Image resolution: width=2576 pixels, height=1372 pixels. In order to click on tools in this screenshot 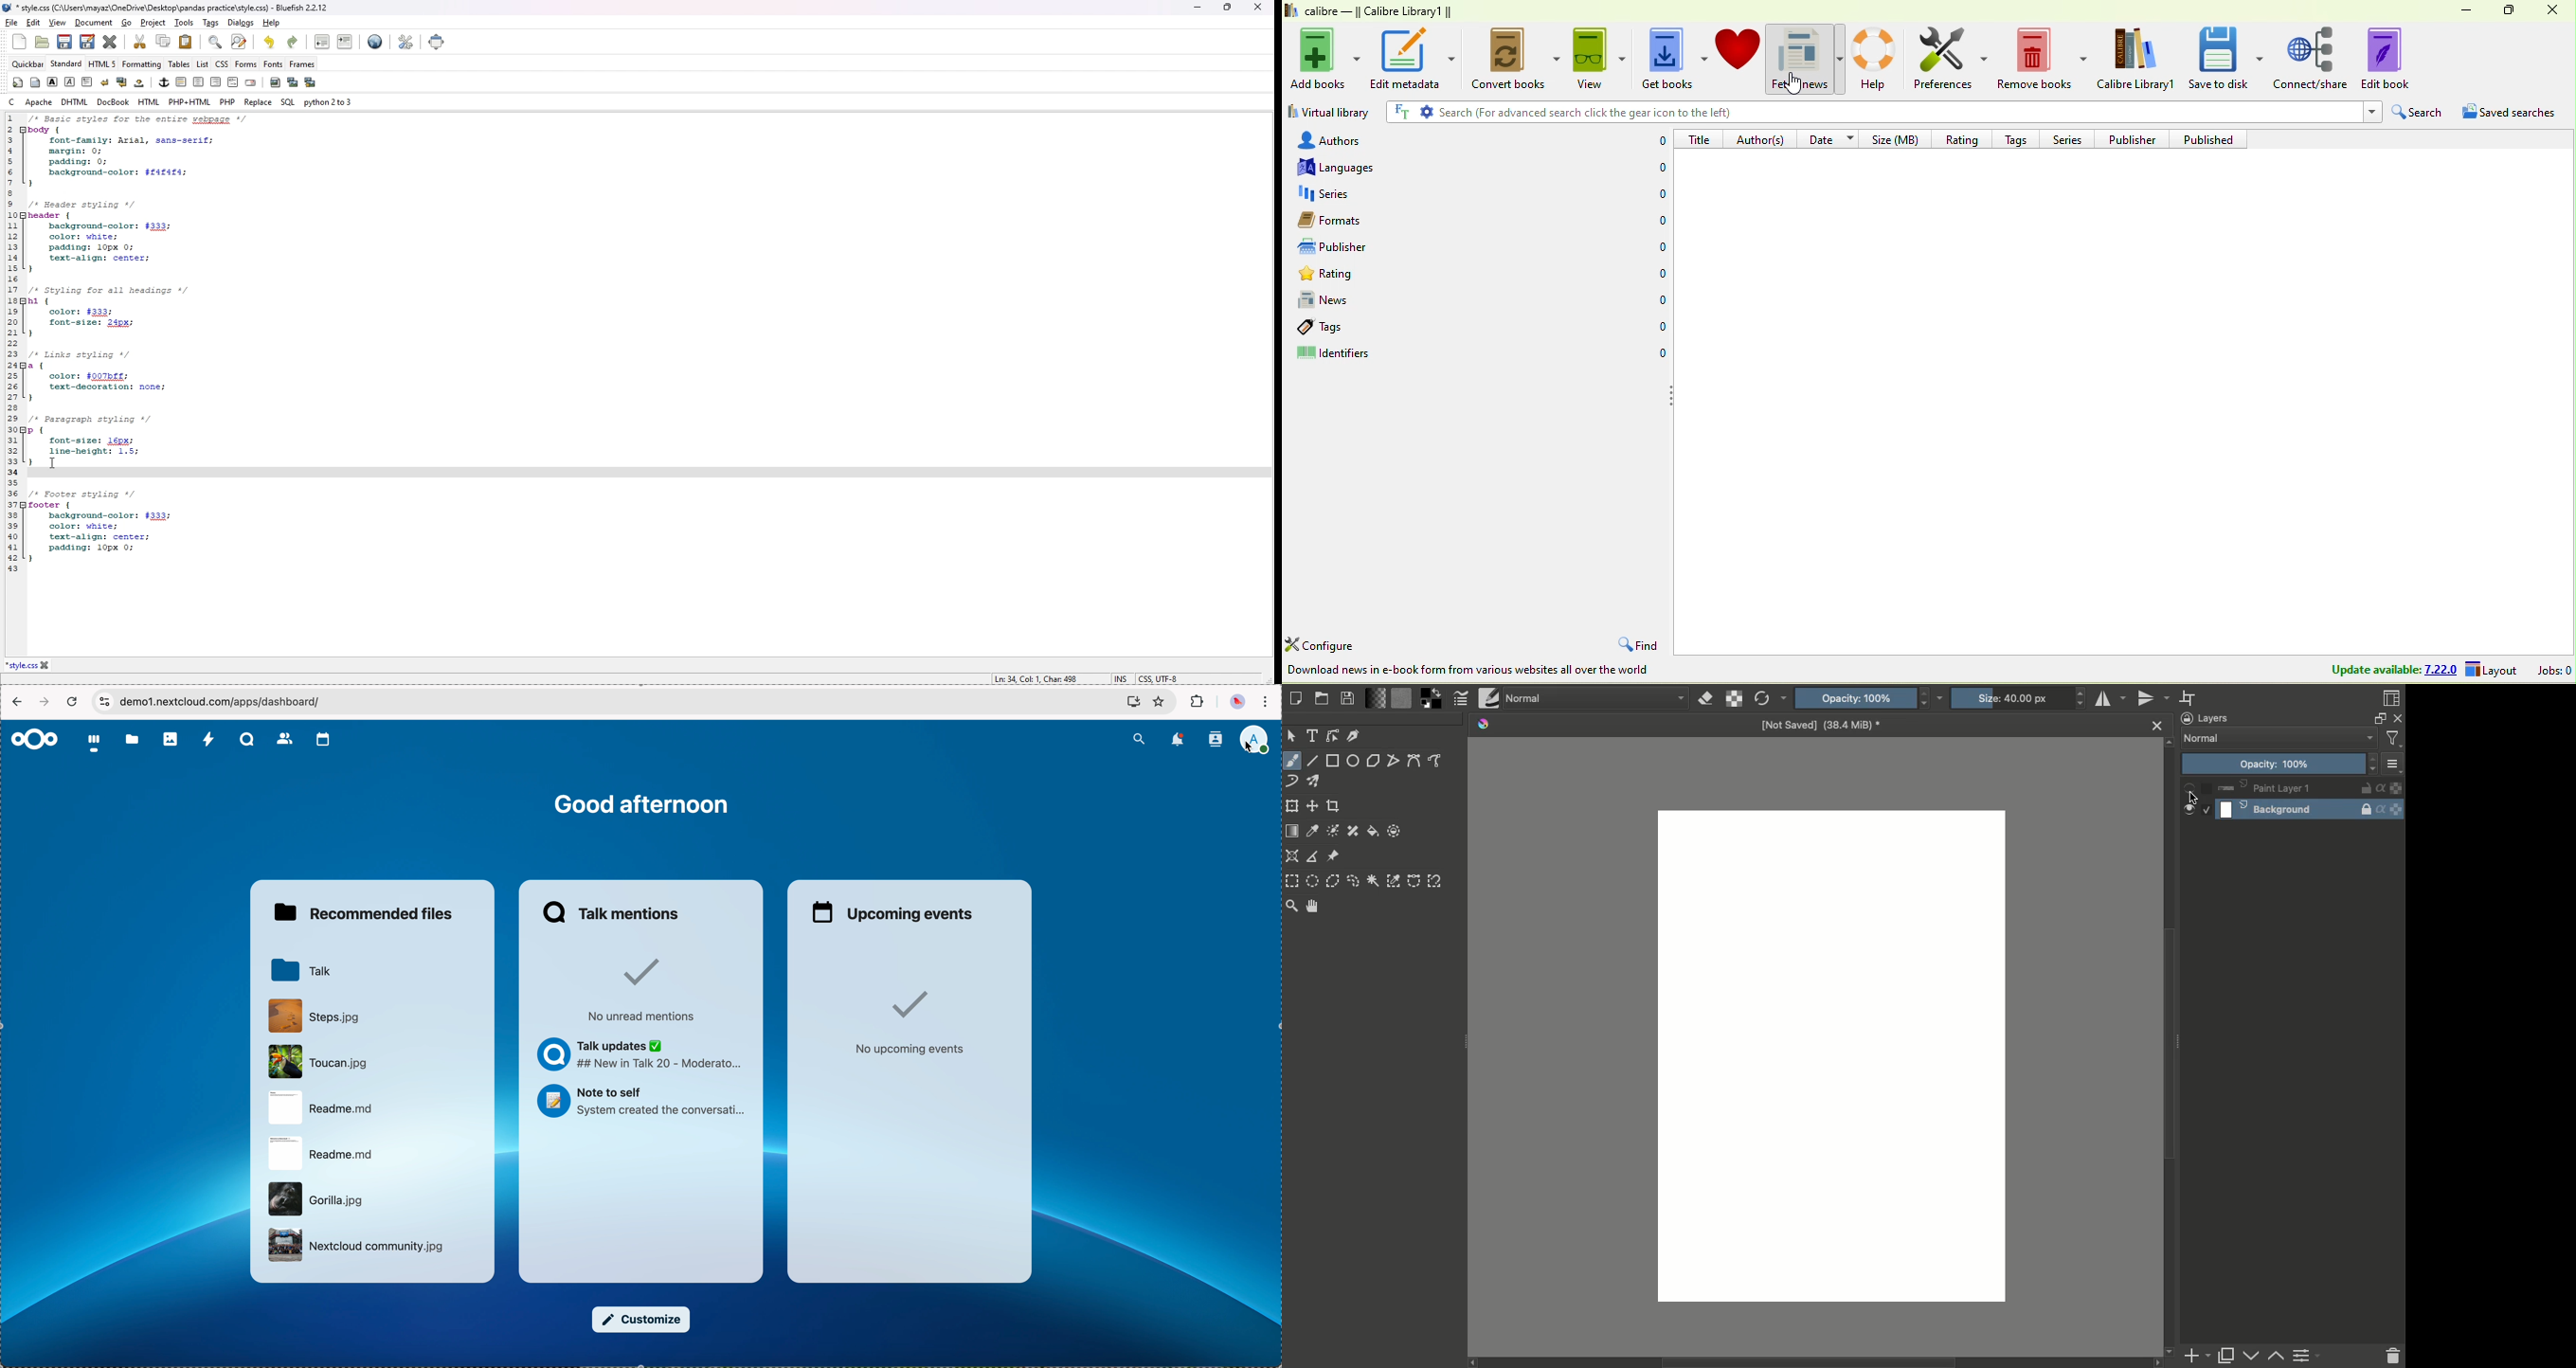, I will do `click(184, 23)`.